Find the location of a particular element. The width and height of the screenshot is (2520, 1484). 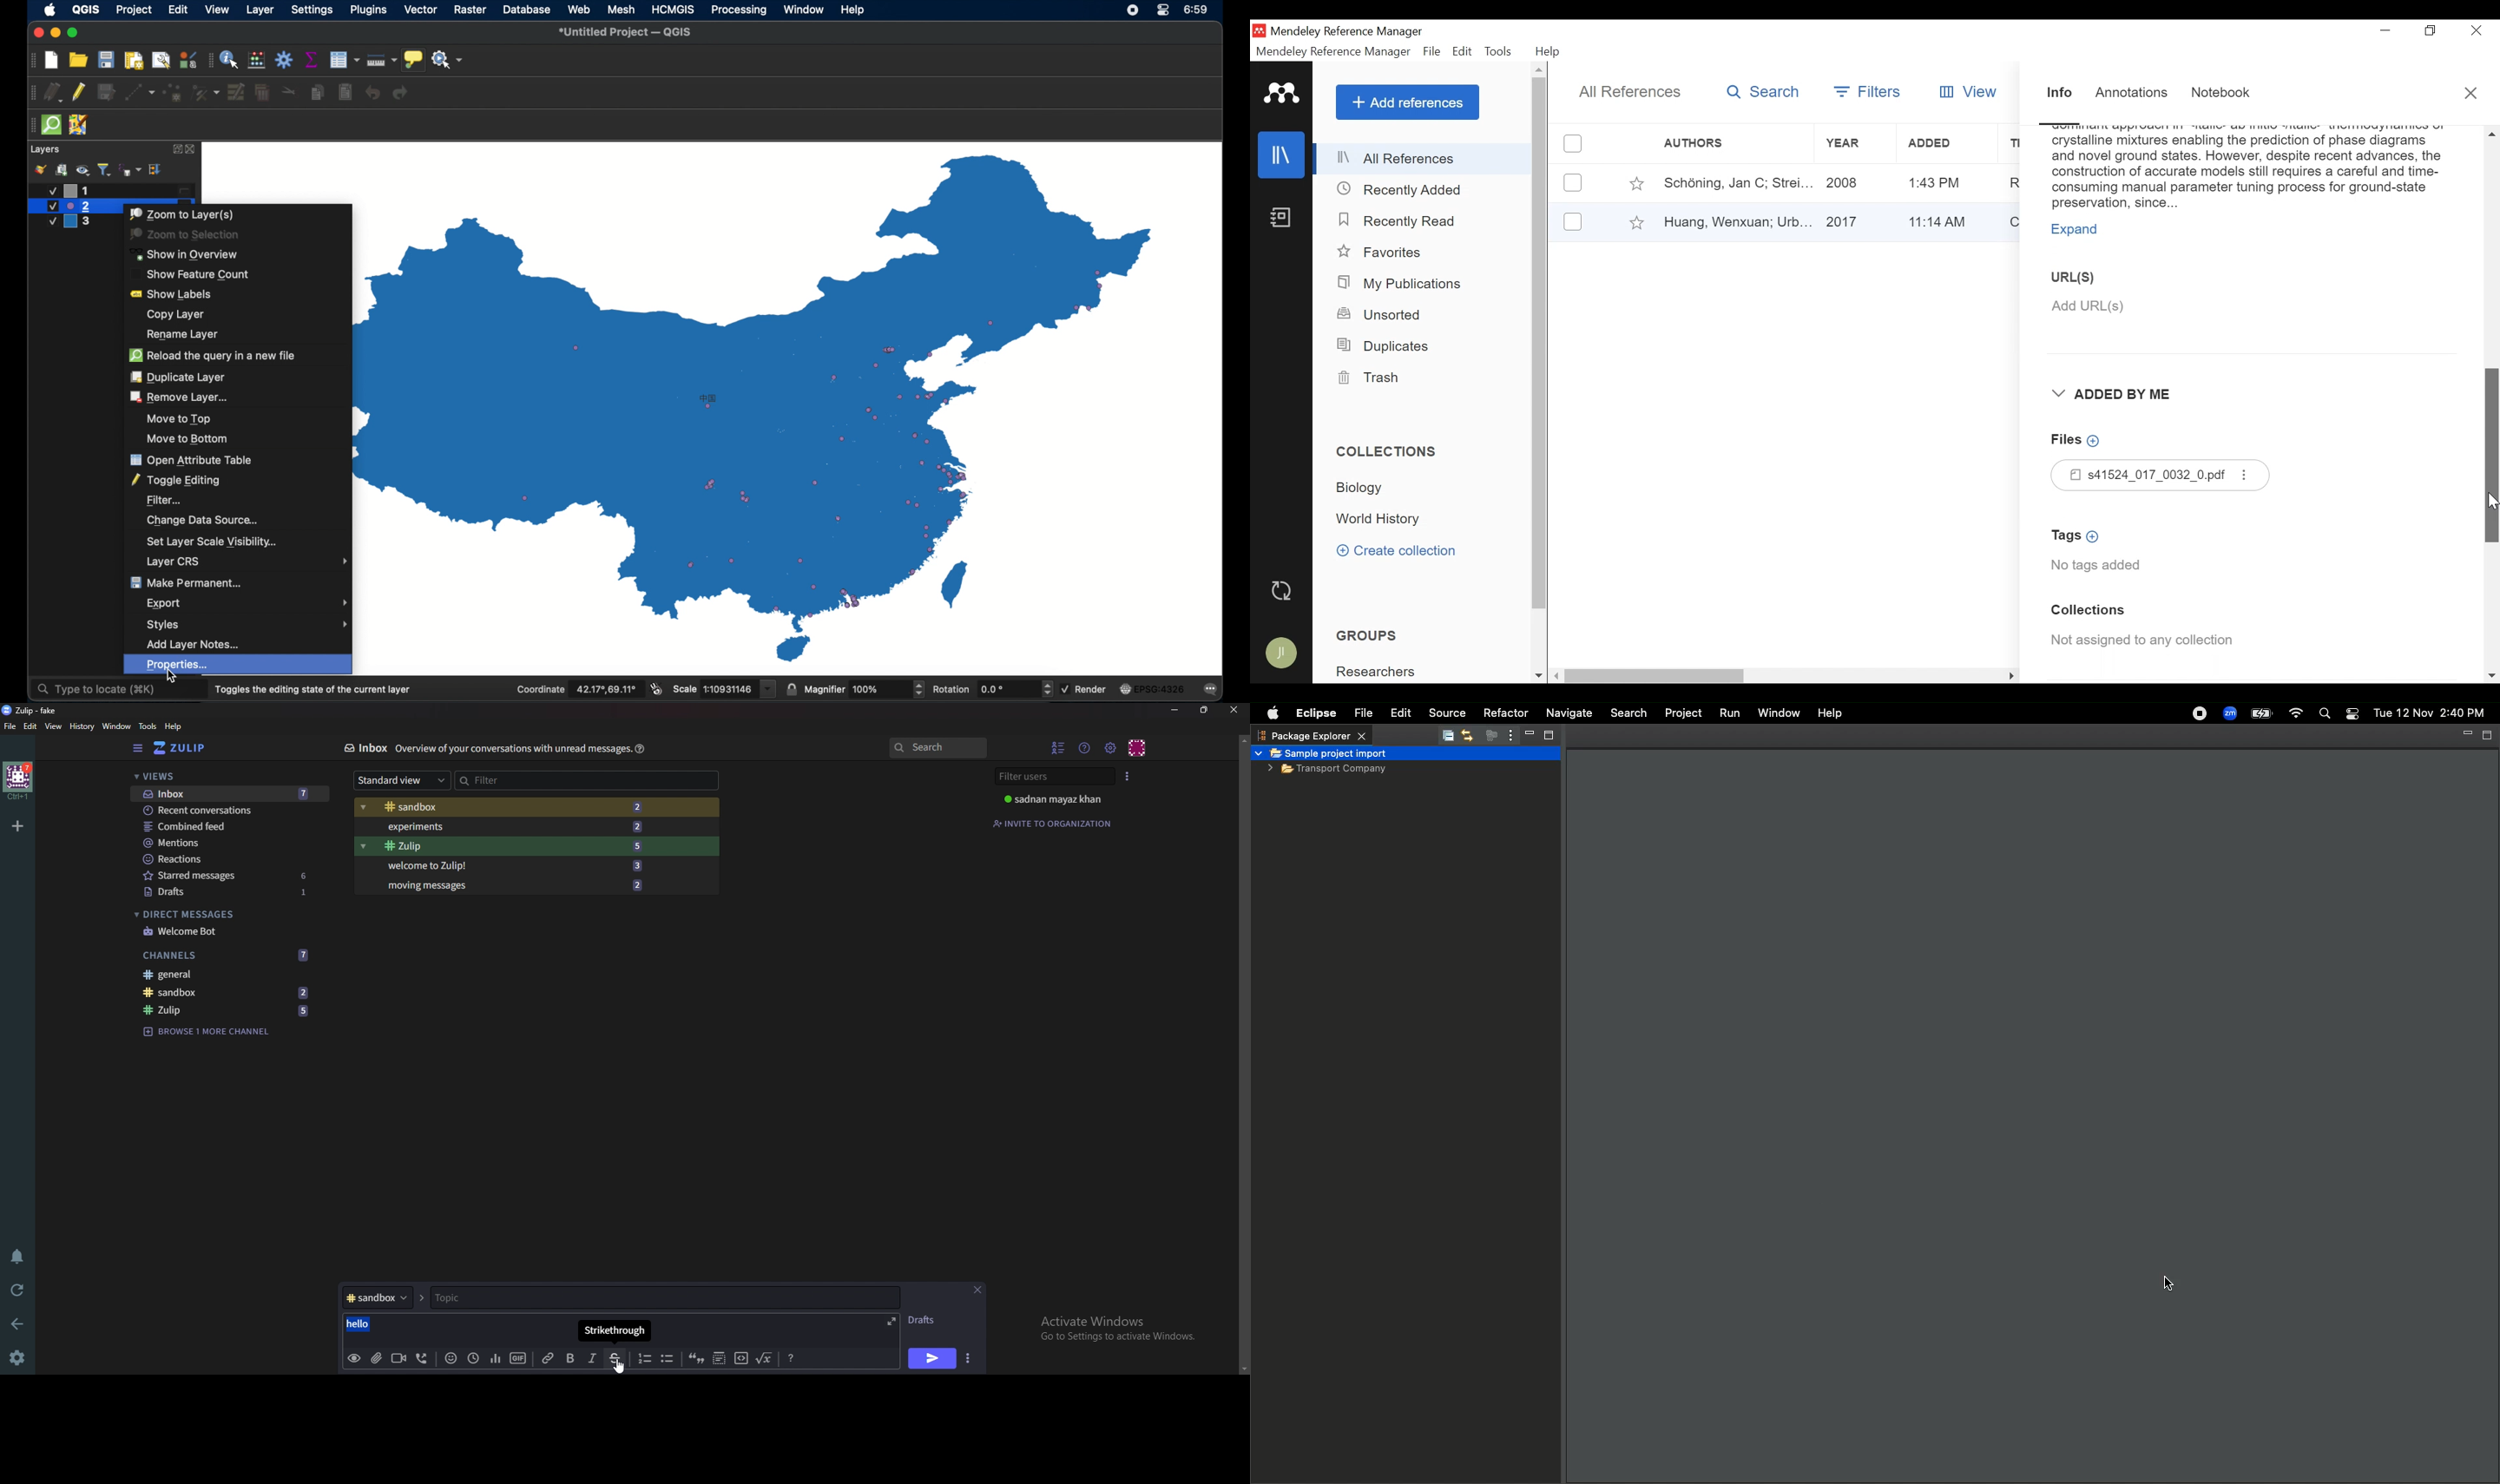

toggle editing is located at coordinates (180, 481).